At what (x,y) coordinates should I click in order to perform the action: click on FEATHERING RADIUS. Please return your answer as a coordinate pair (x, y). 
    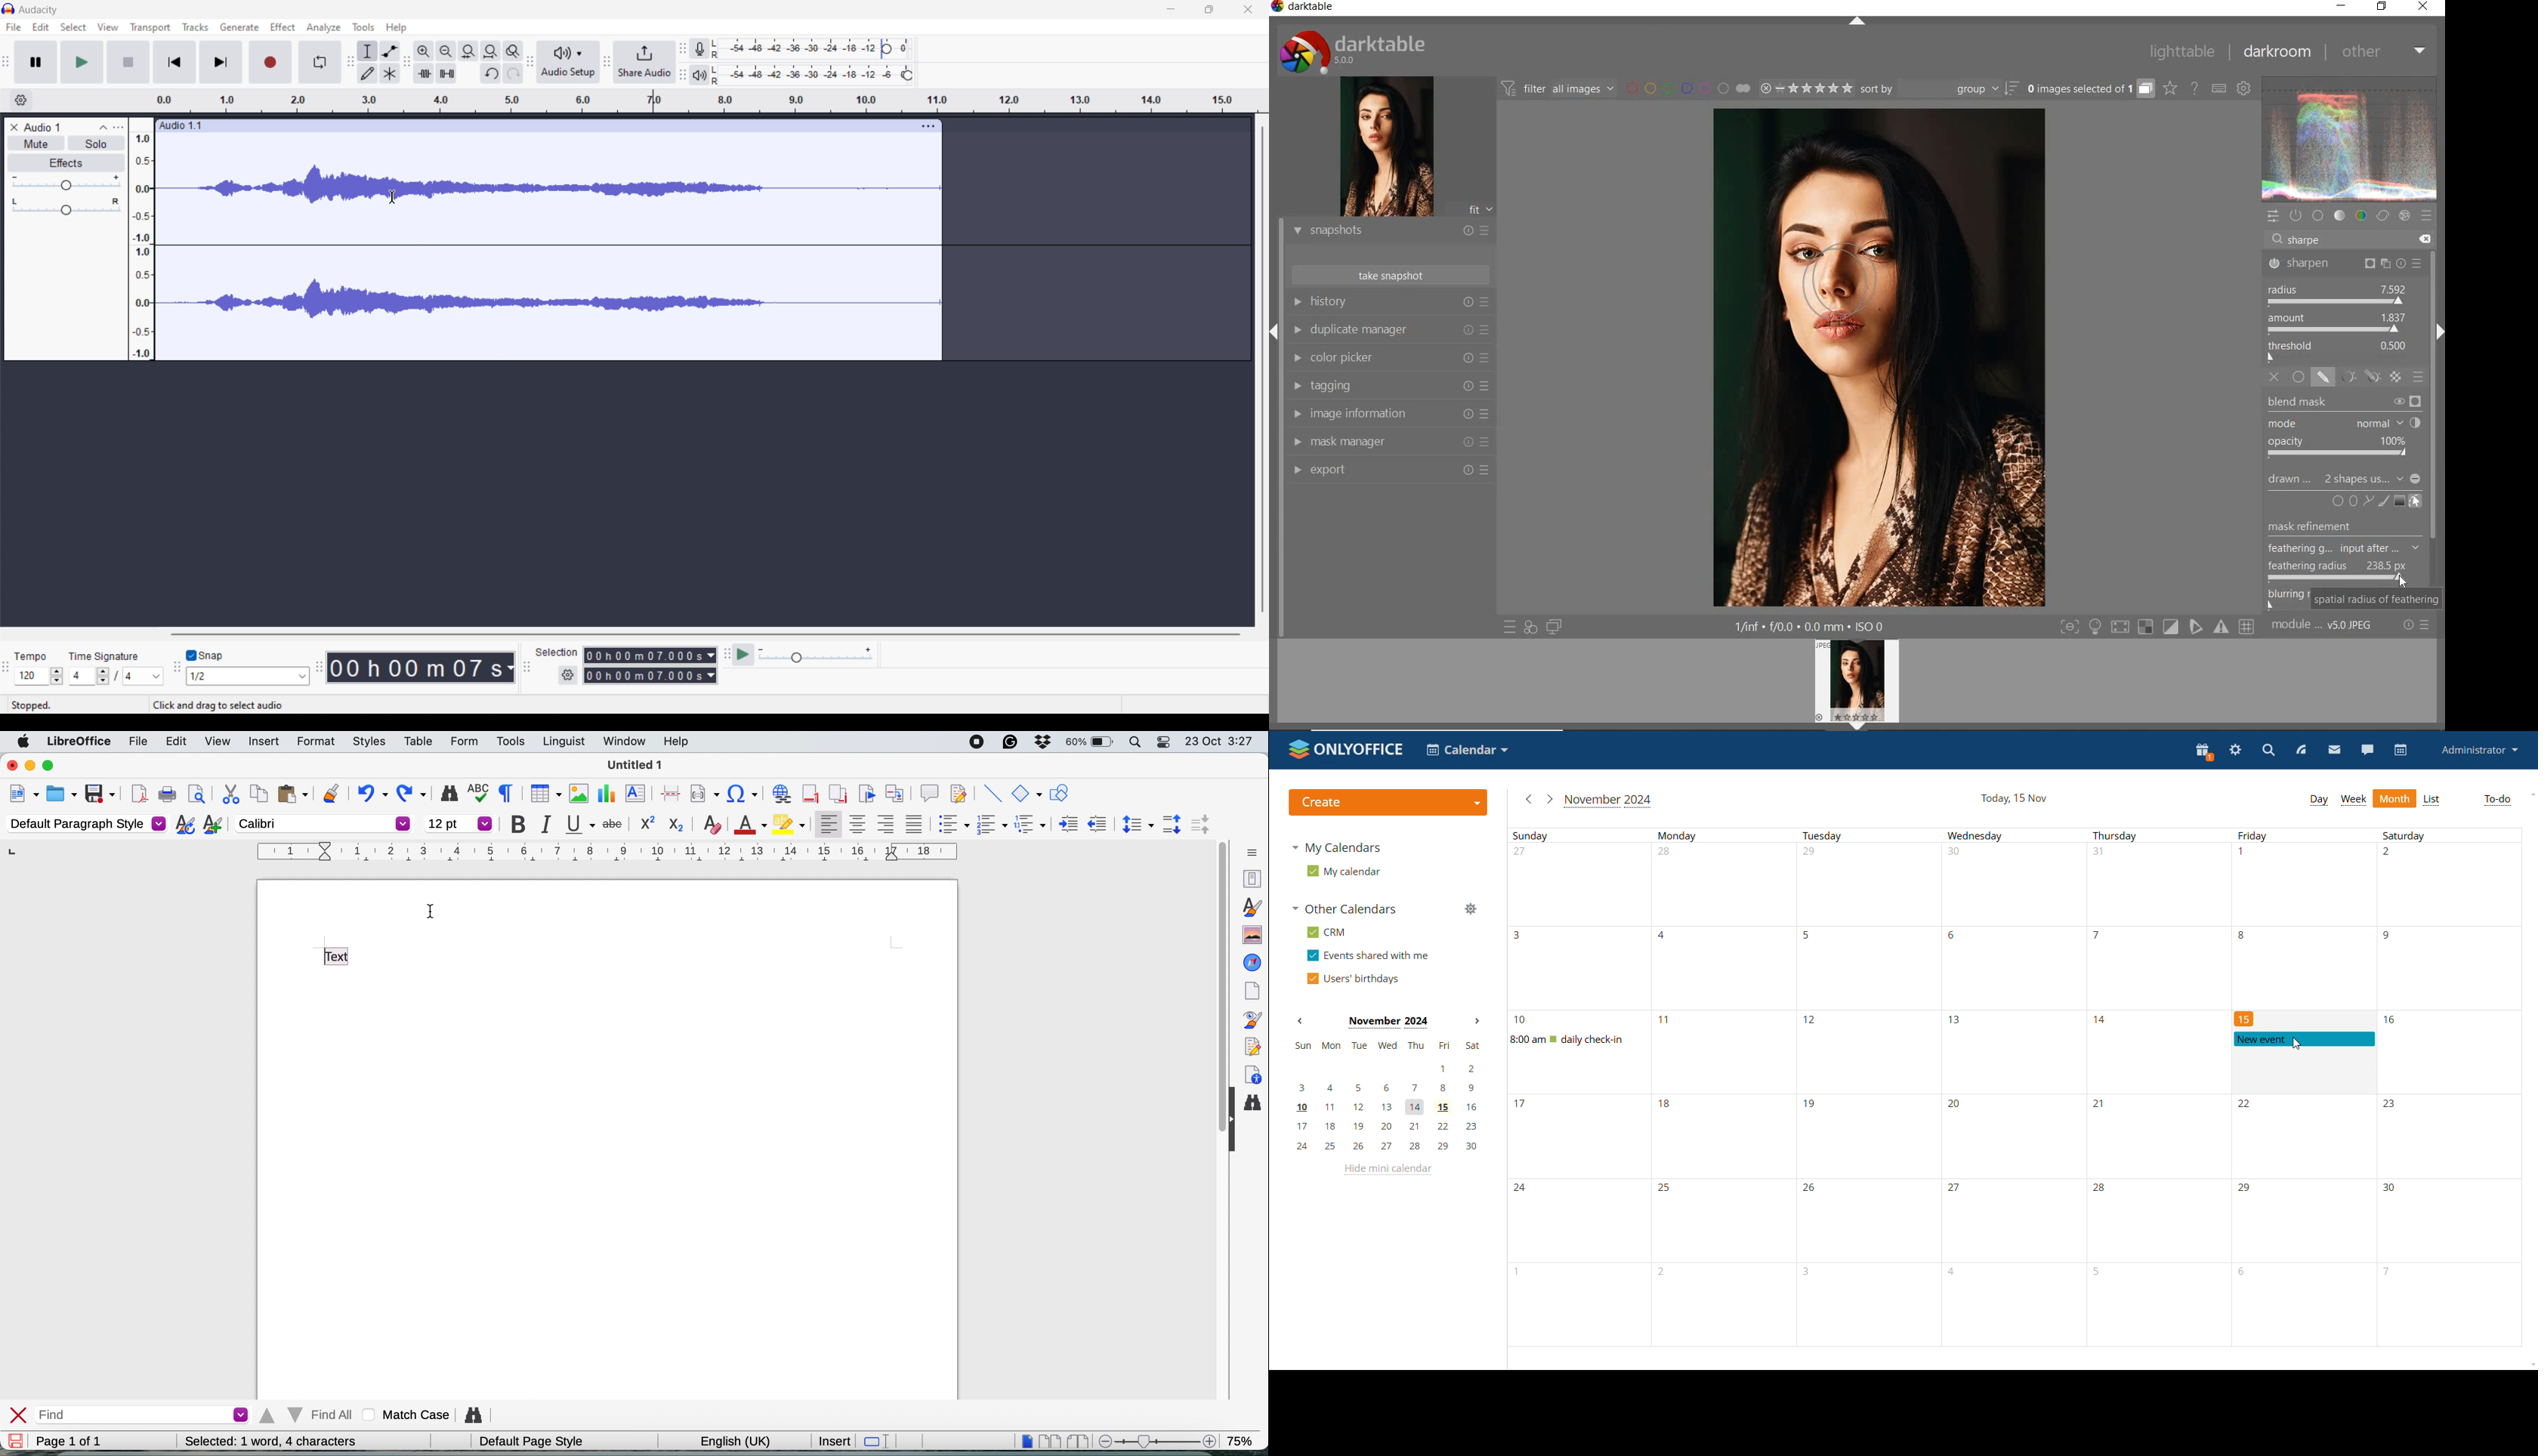
    Looking at the image, I should click on (2343, 572).